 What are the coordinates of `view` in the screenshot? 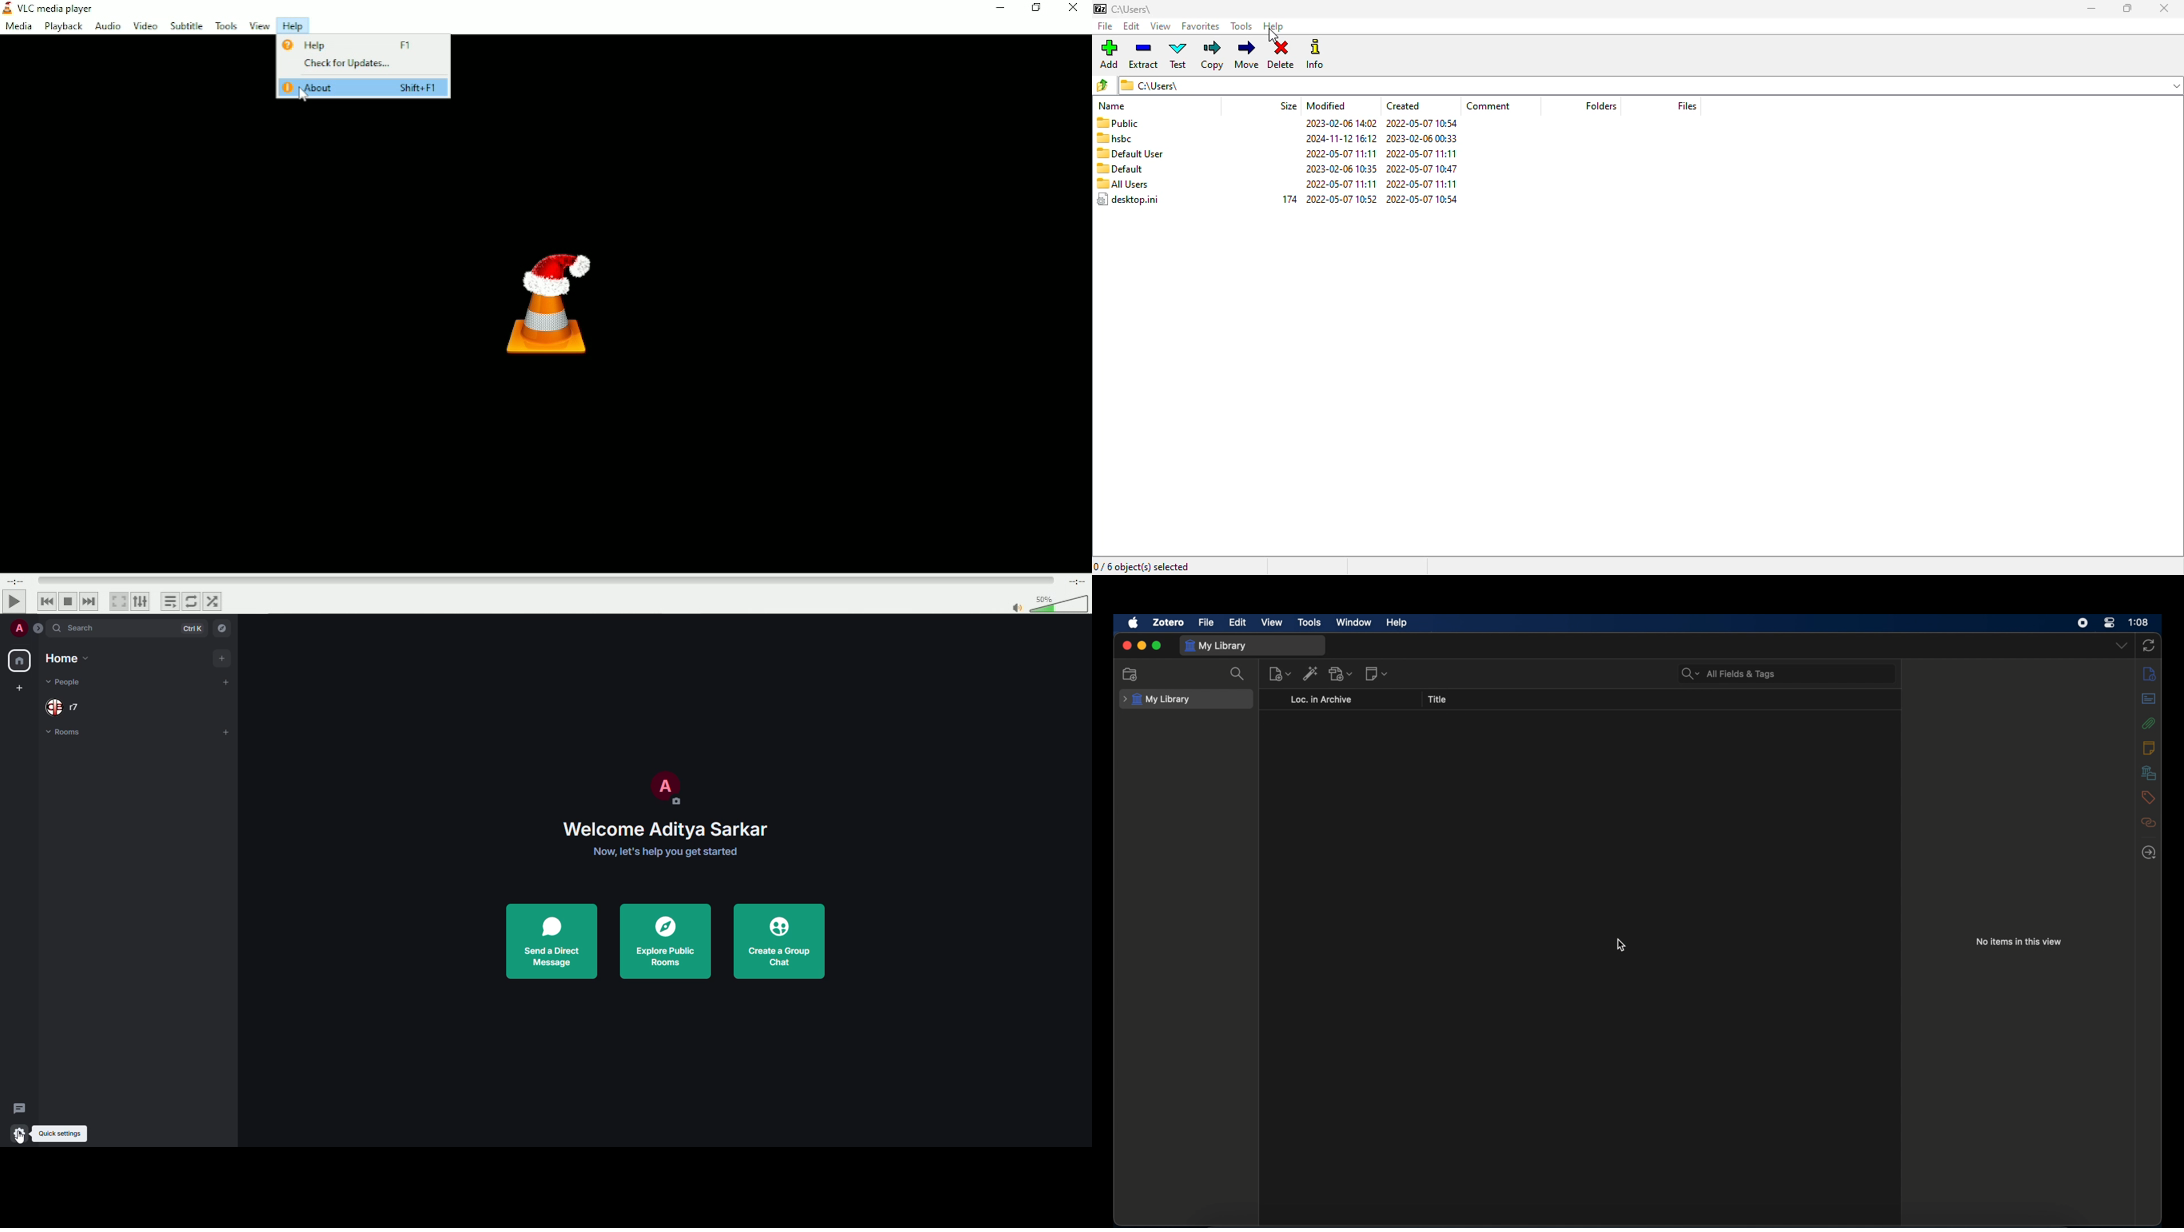 It's located at (1162, 26).